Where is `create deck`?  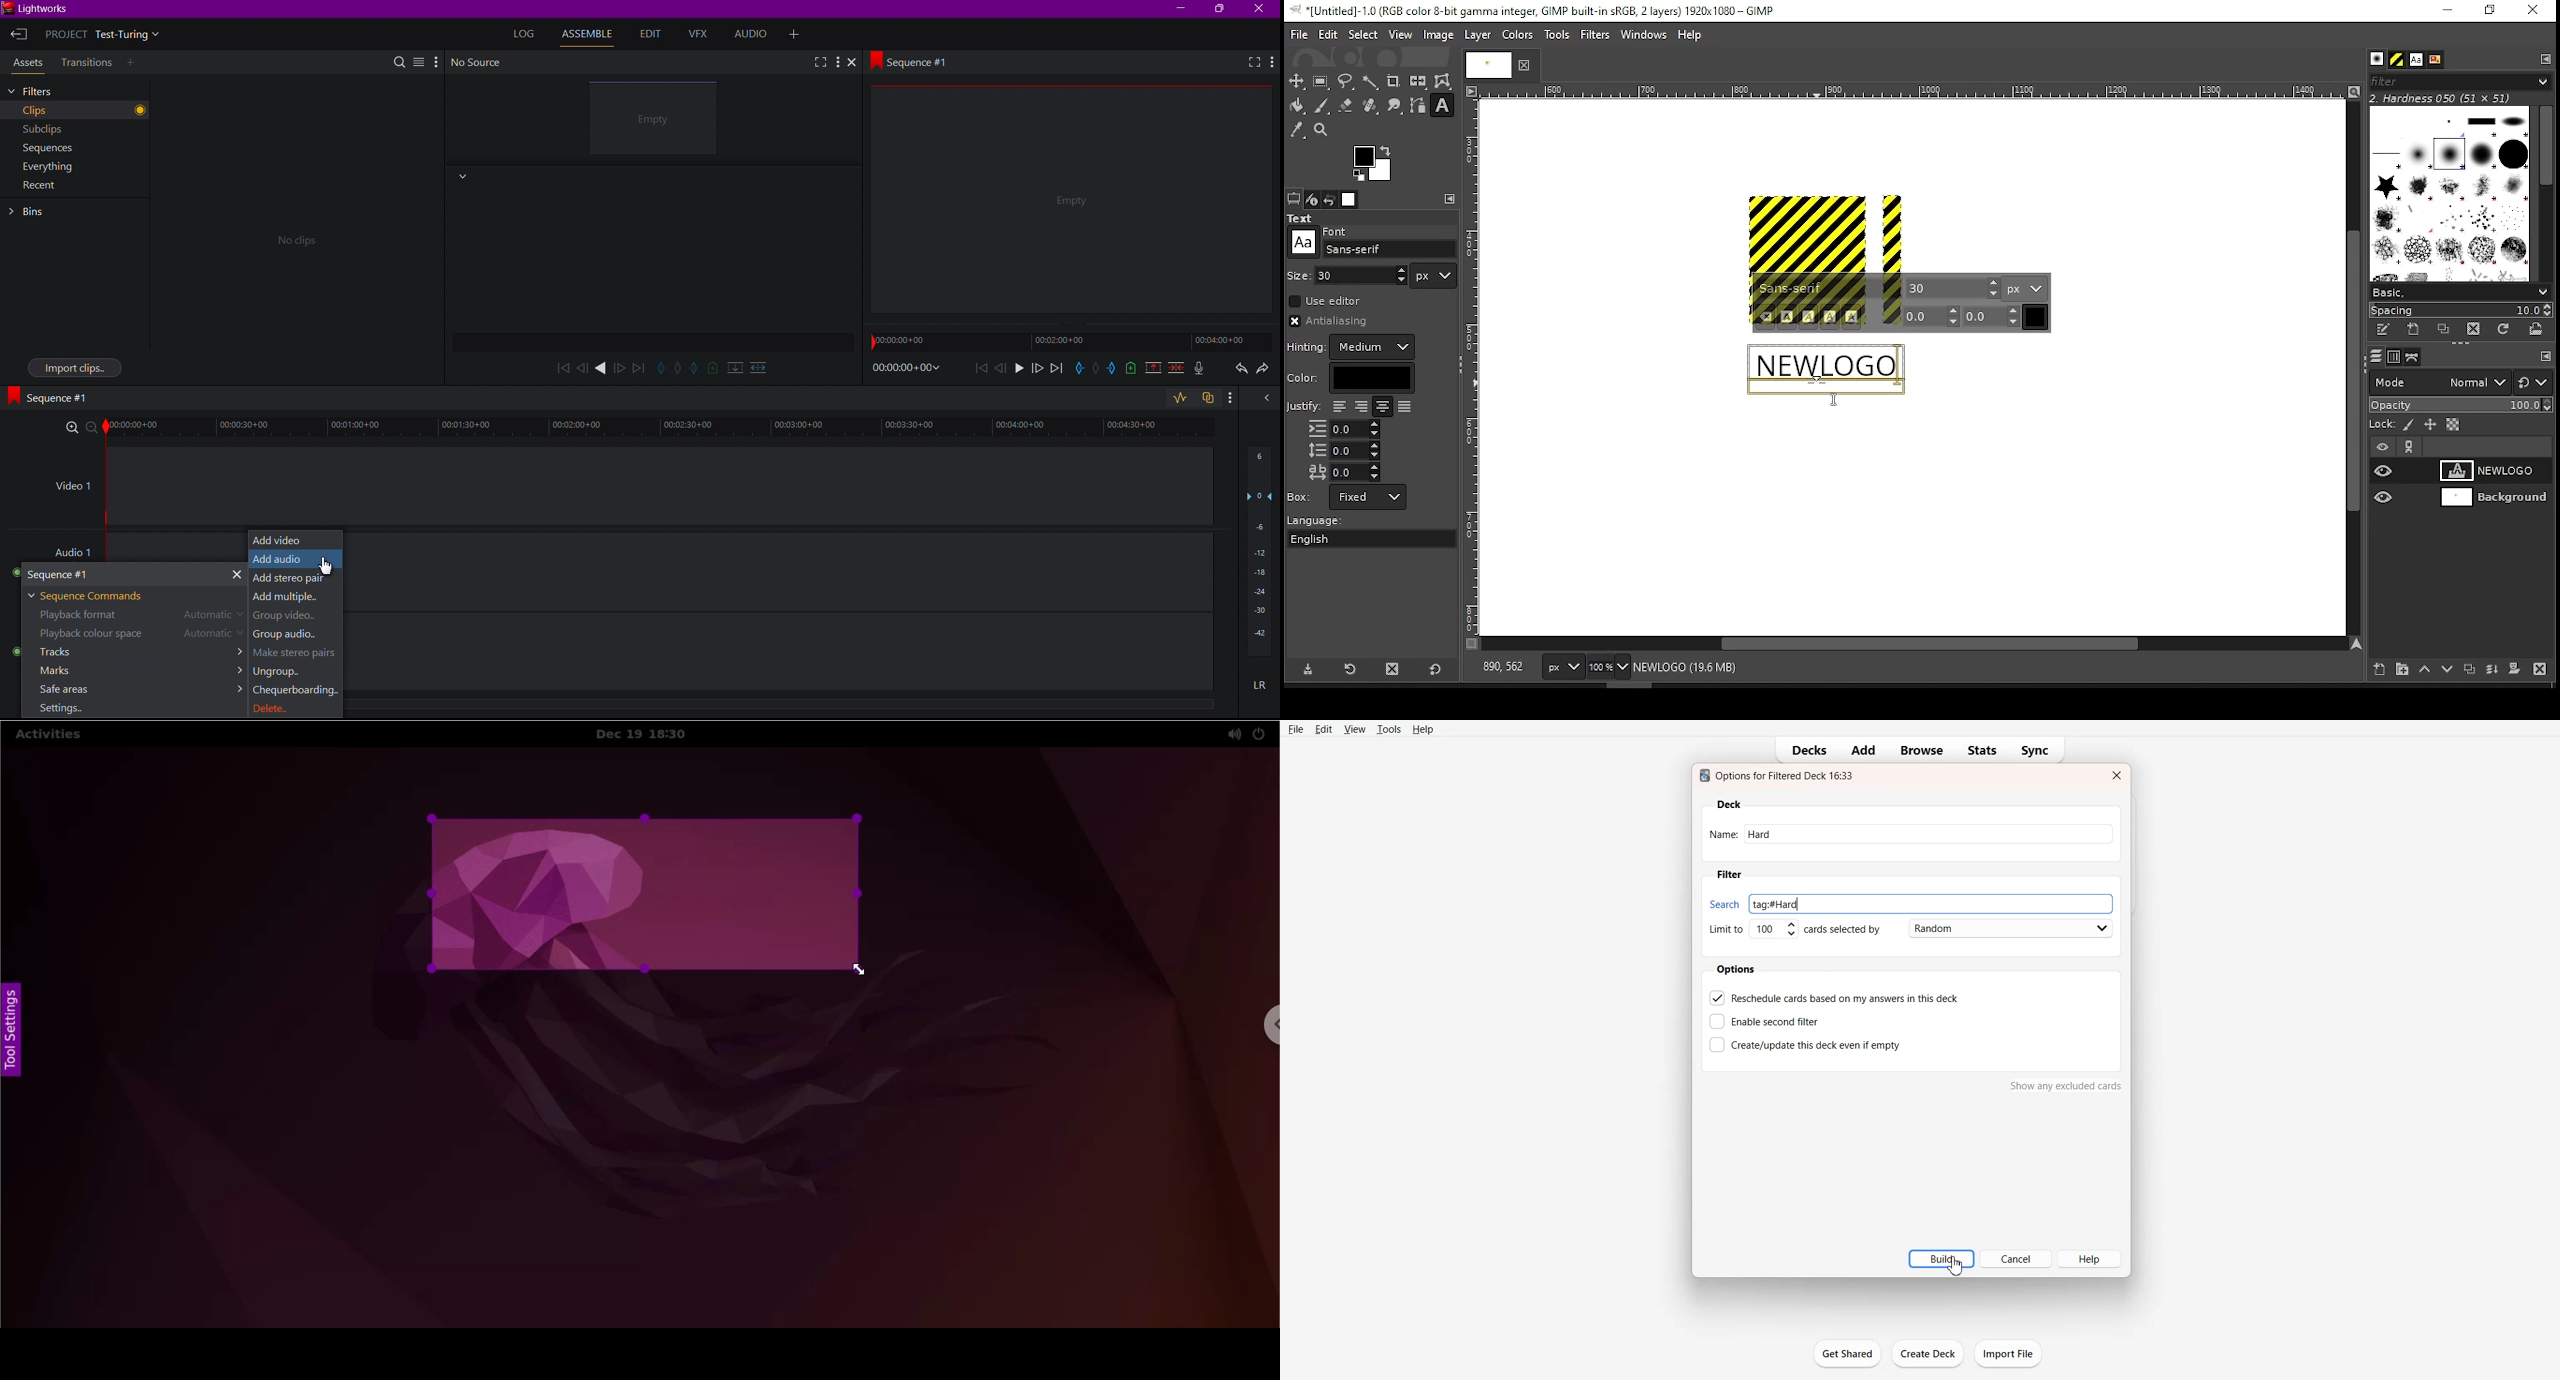 create deck is located at coordinates (1931, 1354).